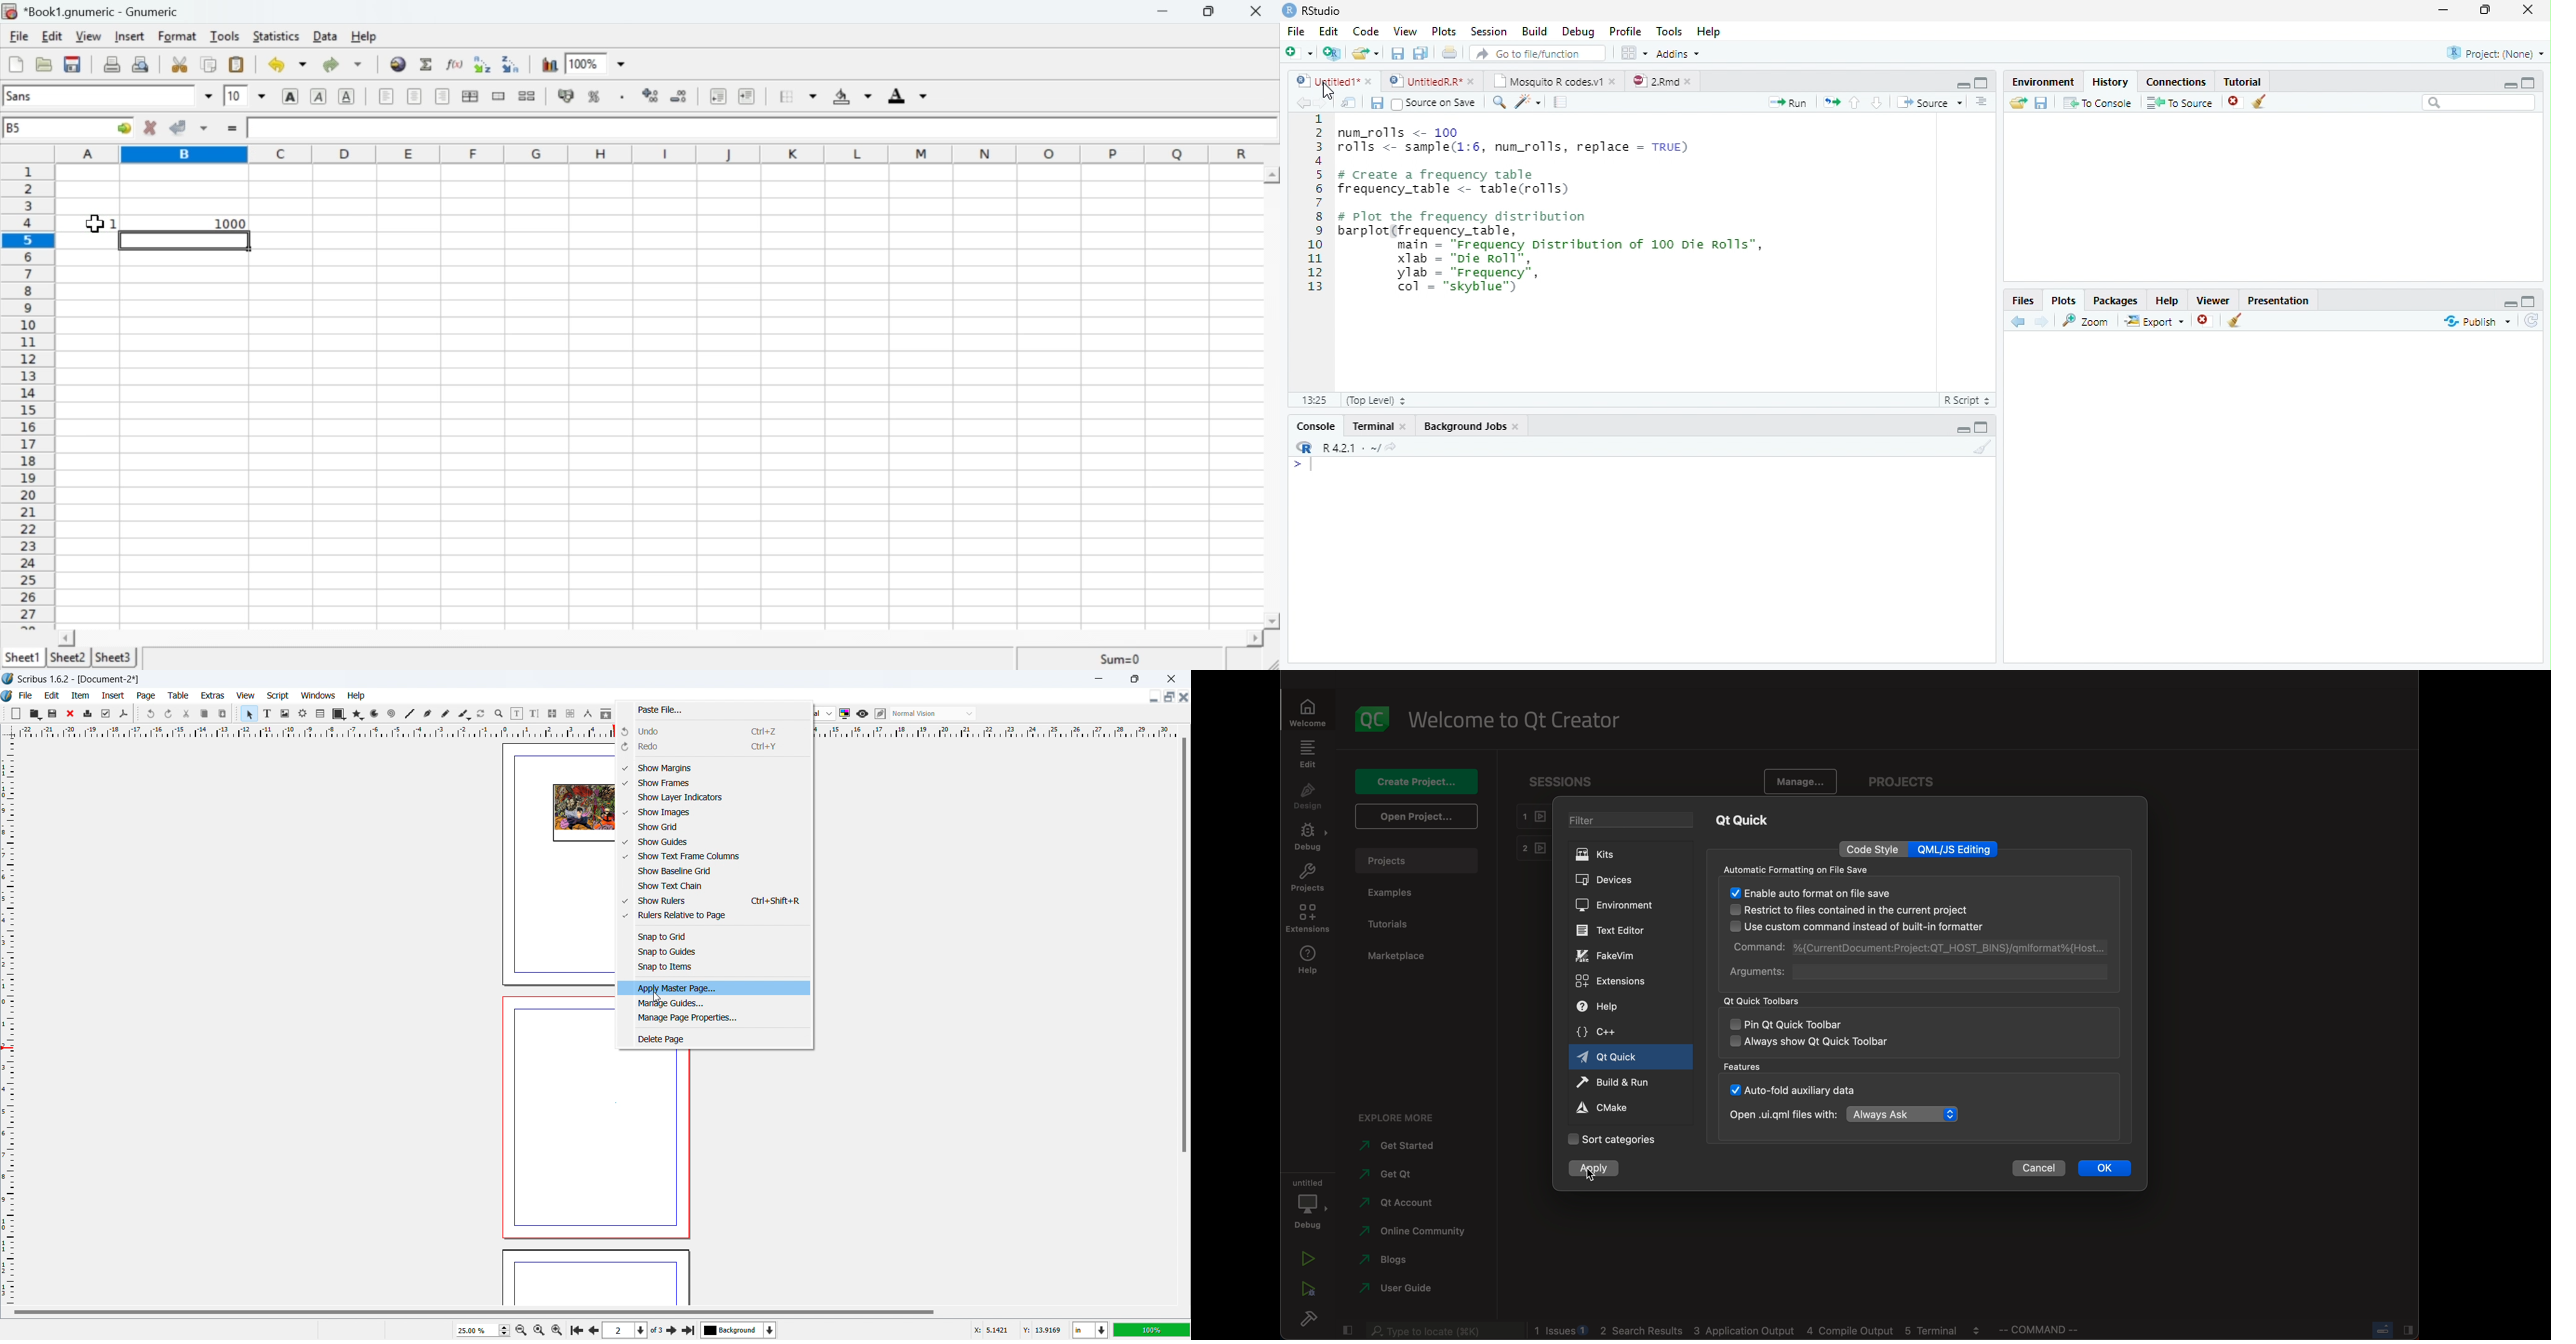 The image size is (2576, 1344). I want to click on Hide, so click(1961, 85).